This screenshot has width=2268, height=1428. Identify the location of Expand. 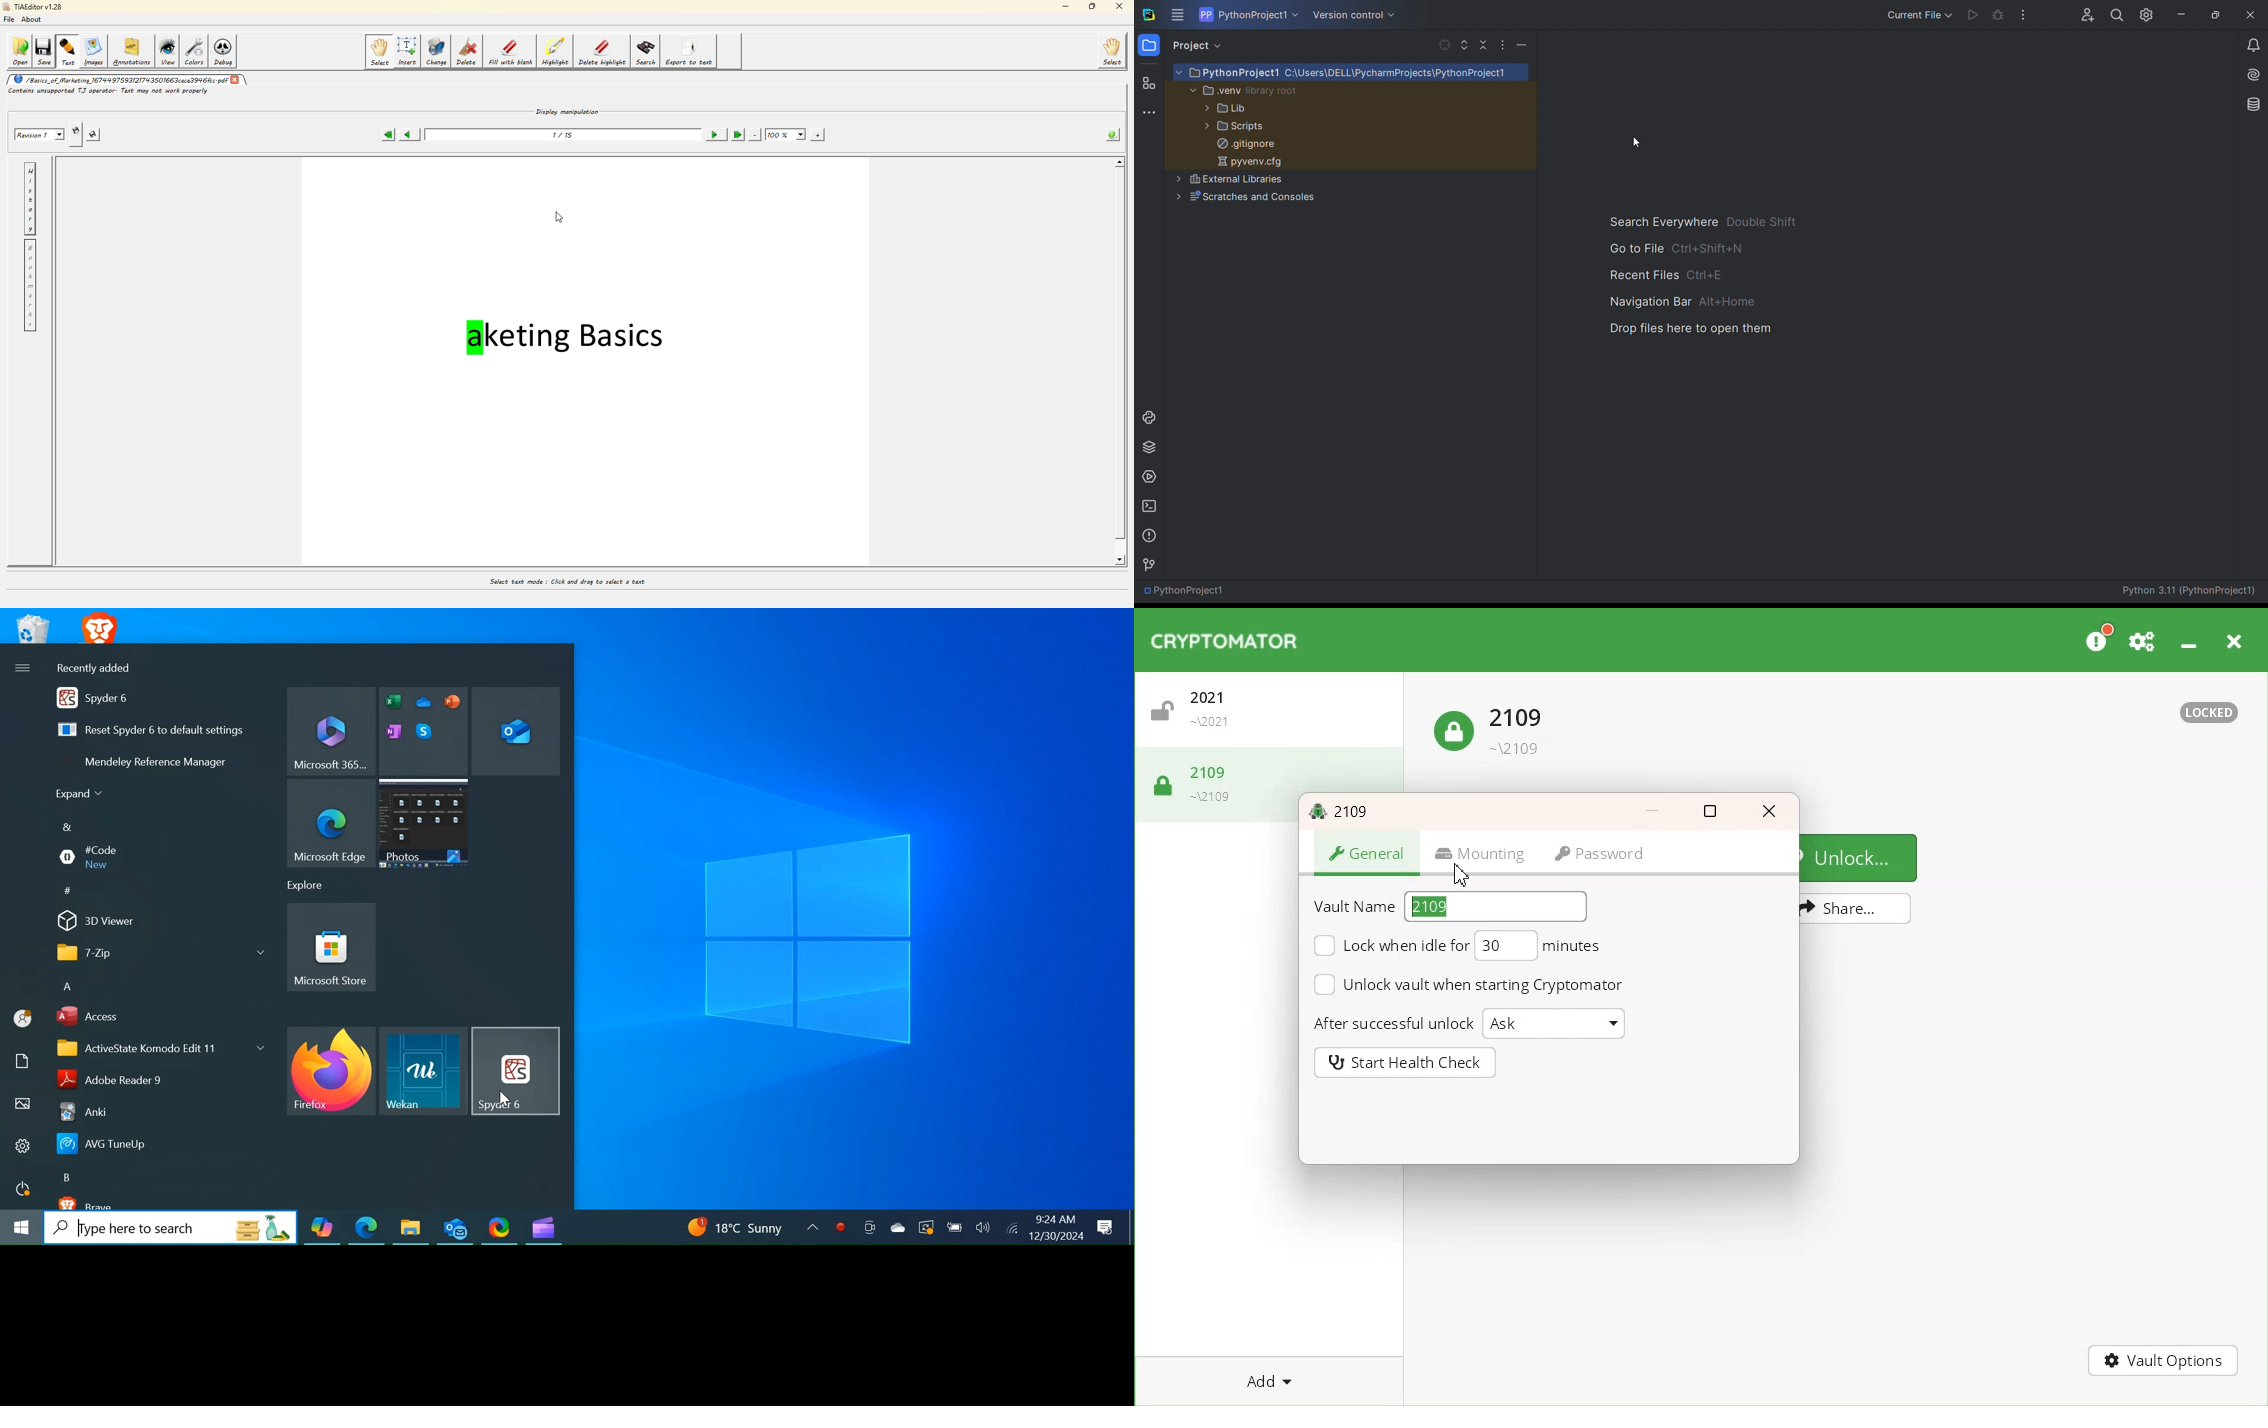
(83, 795).